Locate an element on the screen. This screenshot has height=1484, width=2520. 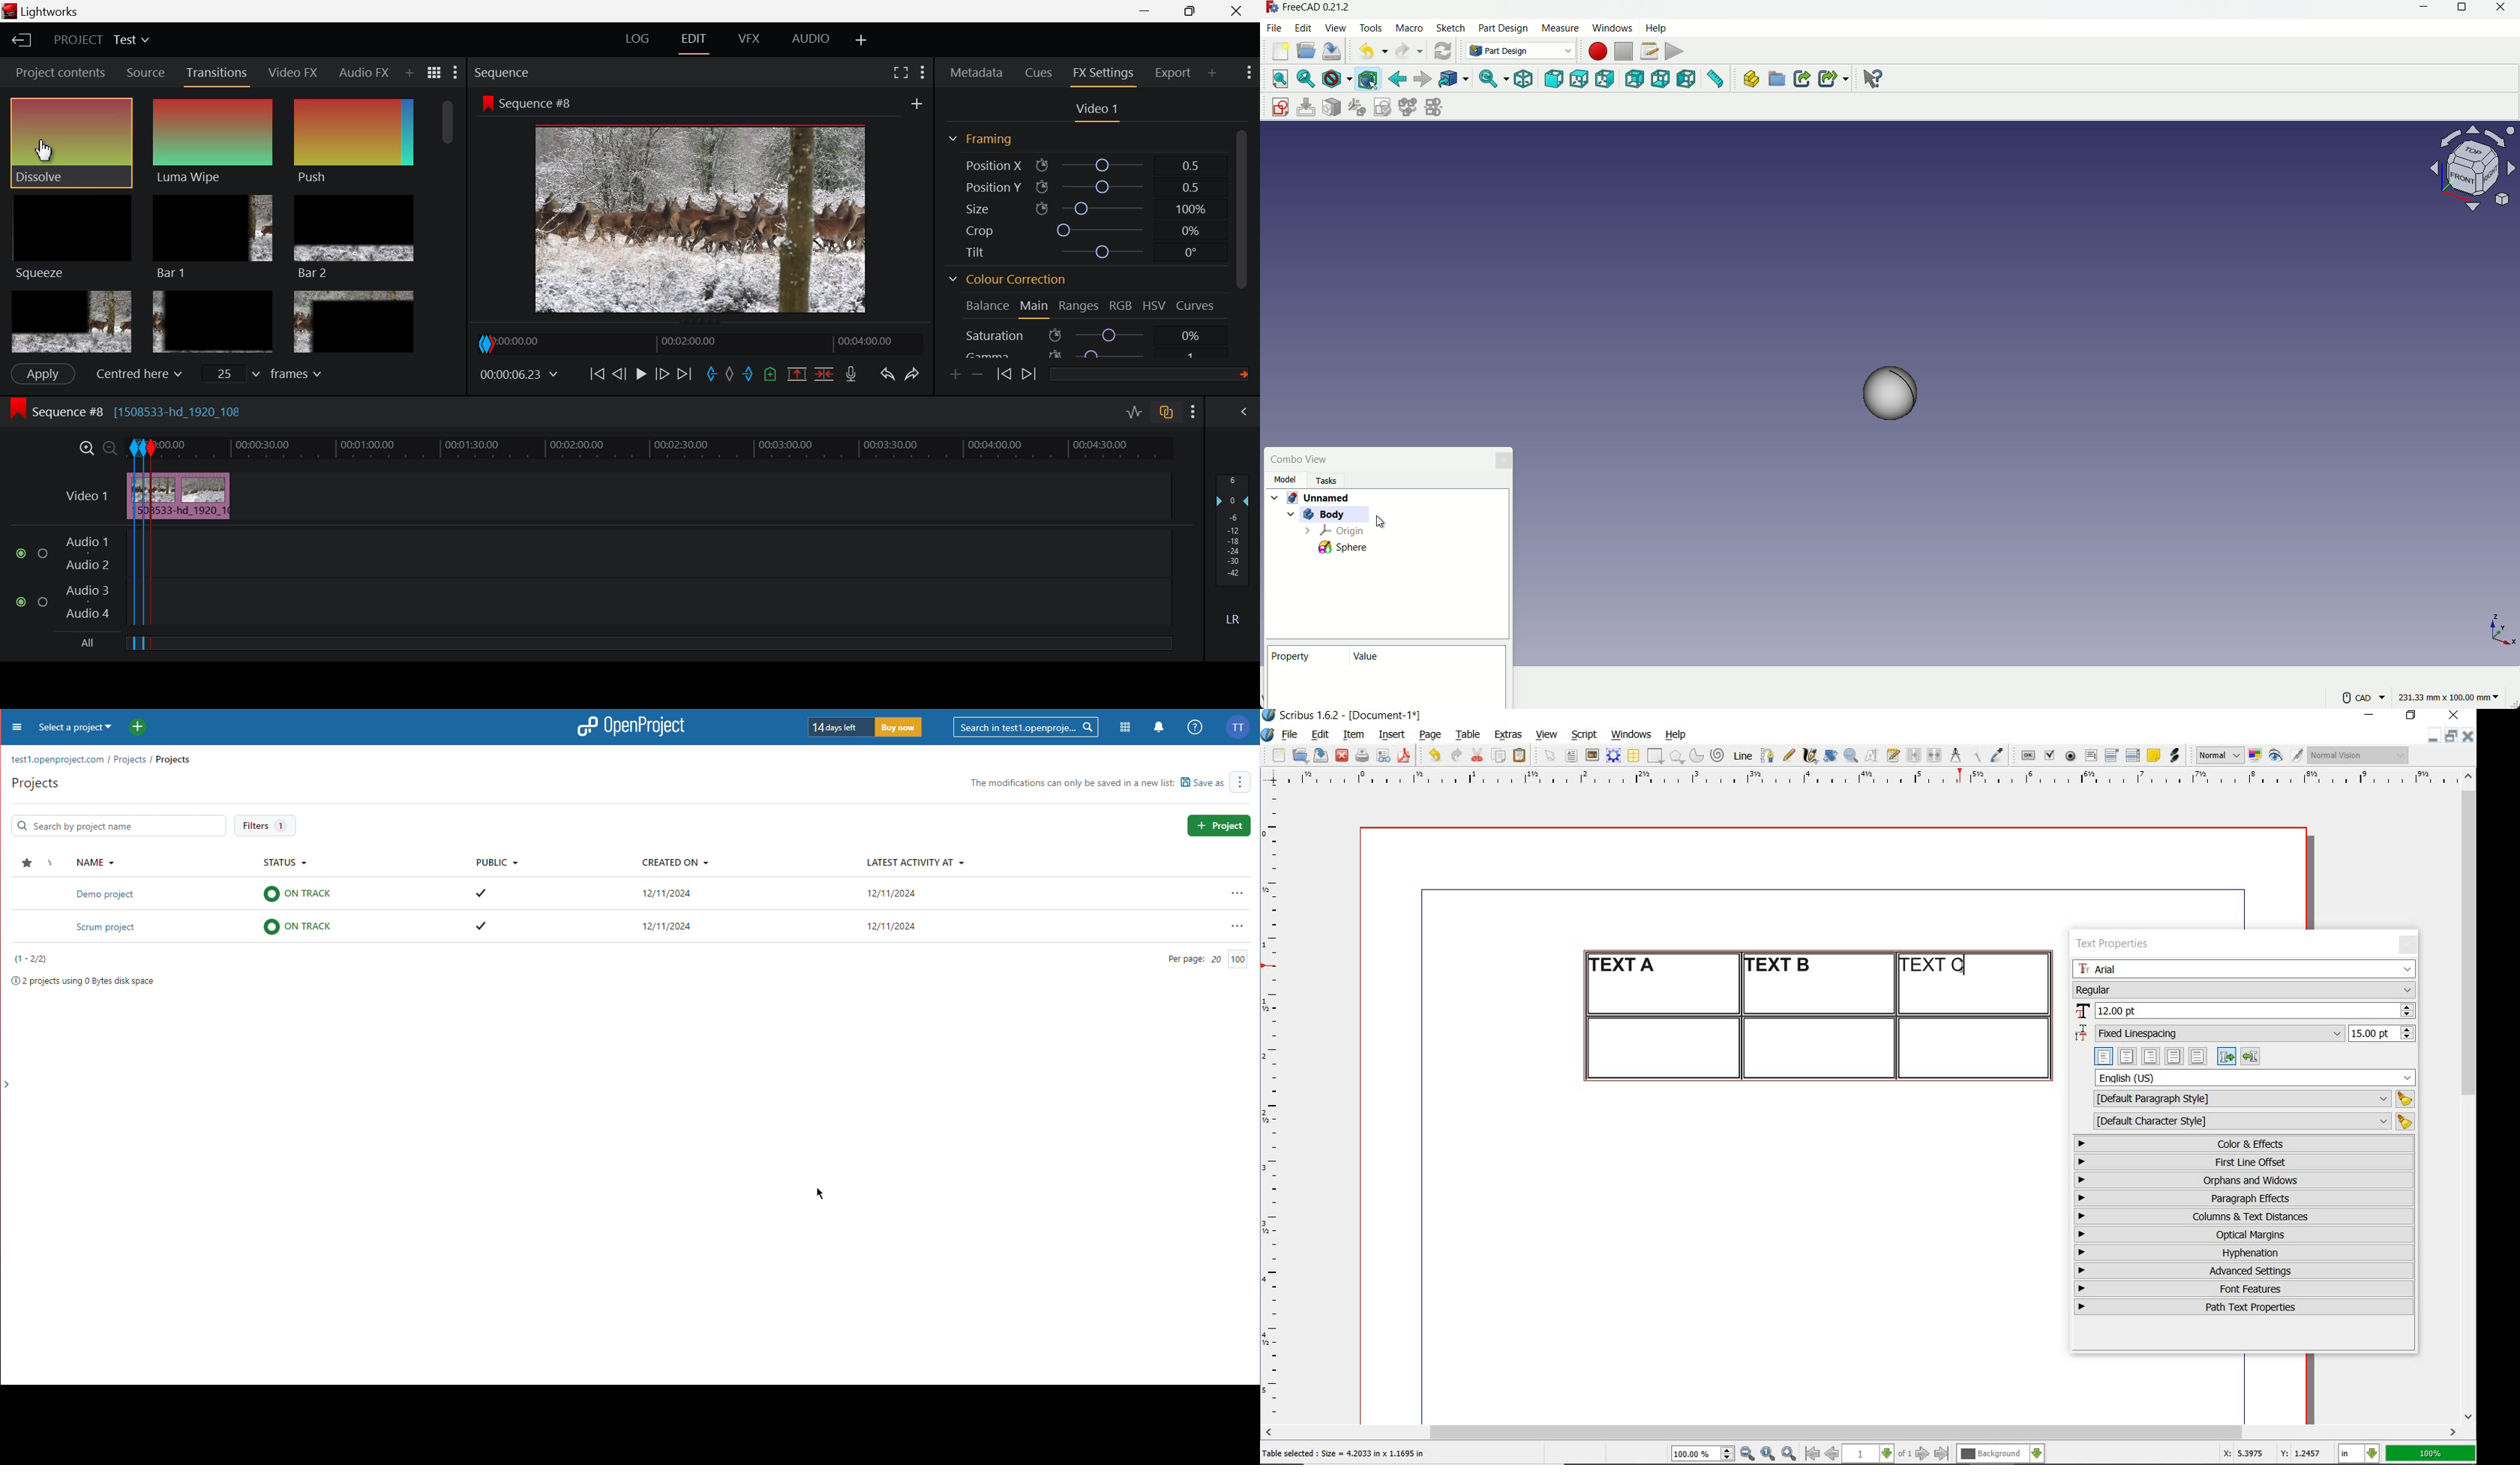
scrollbar is located at coordinates (1861, 1434).